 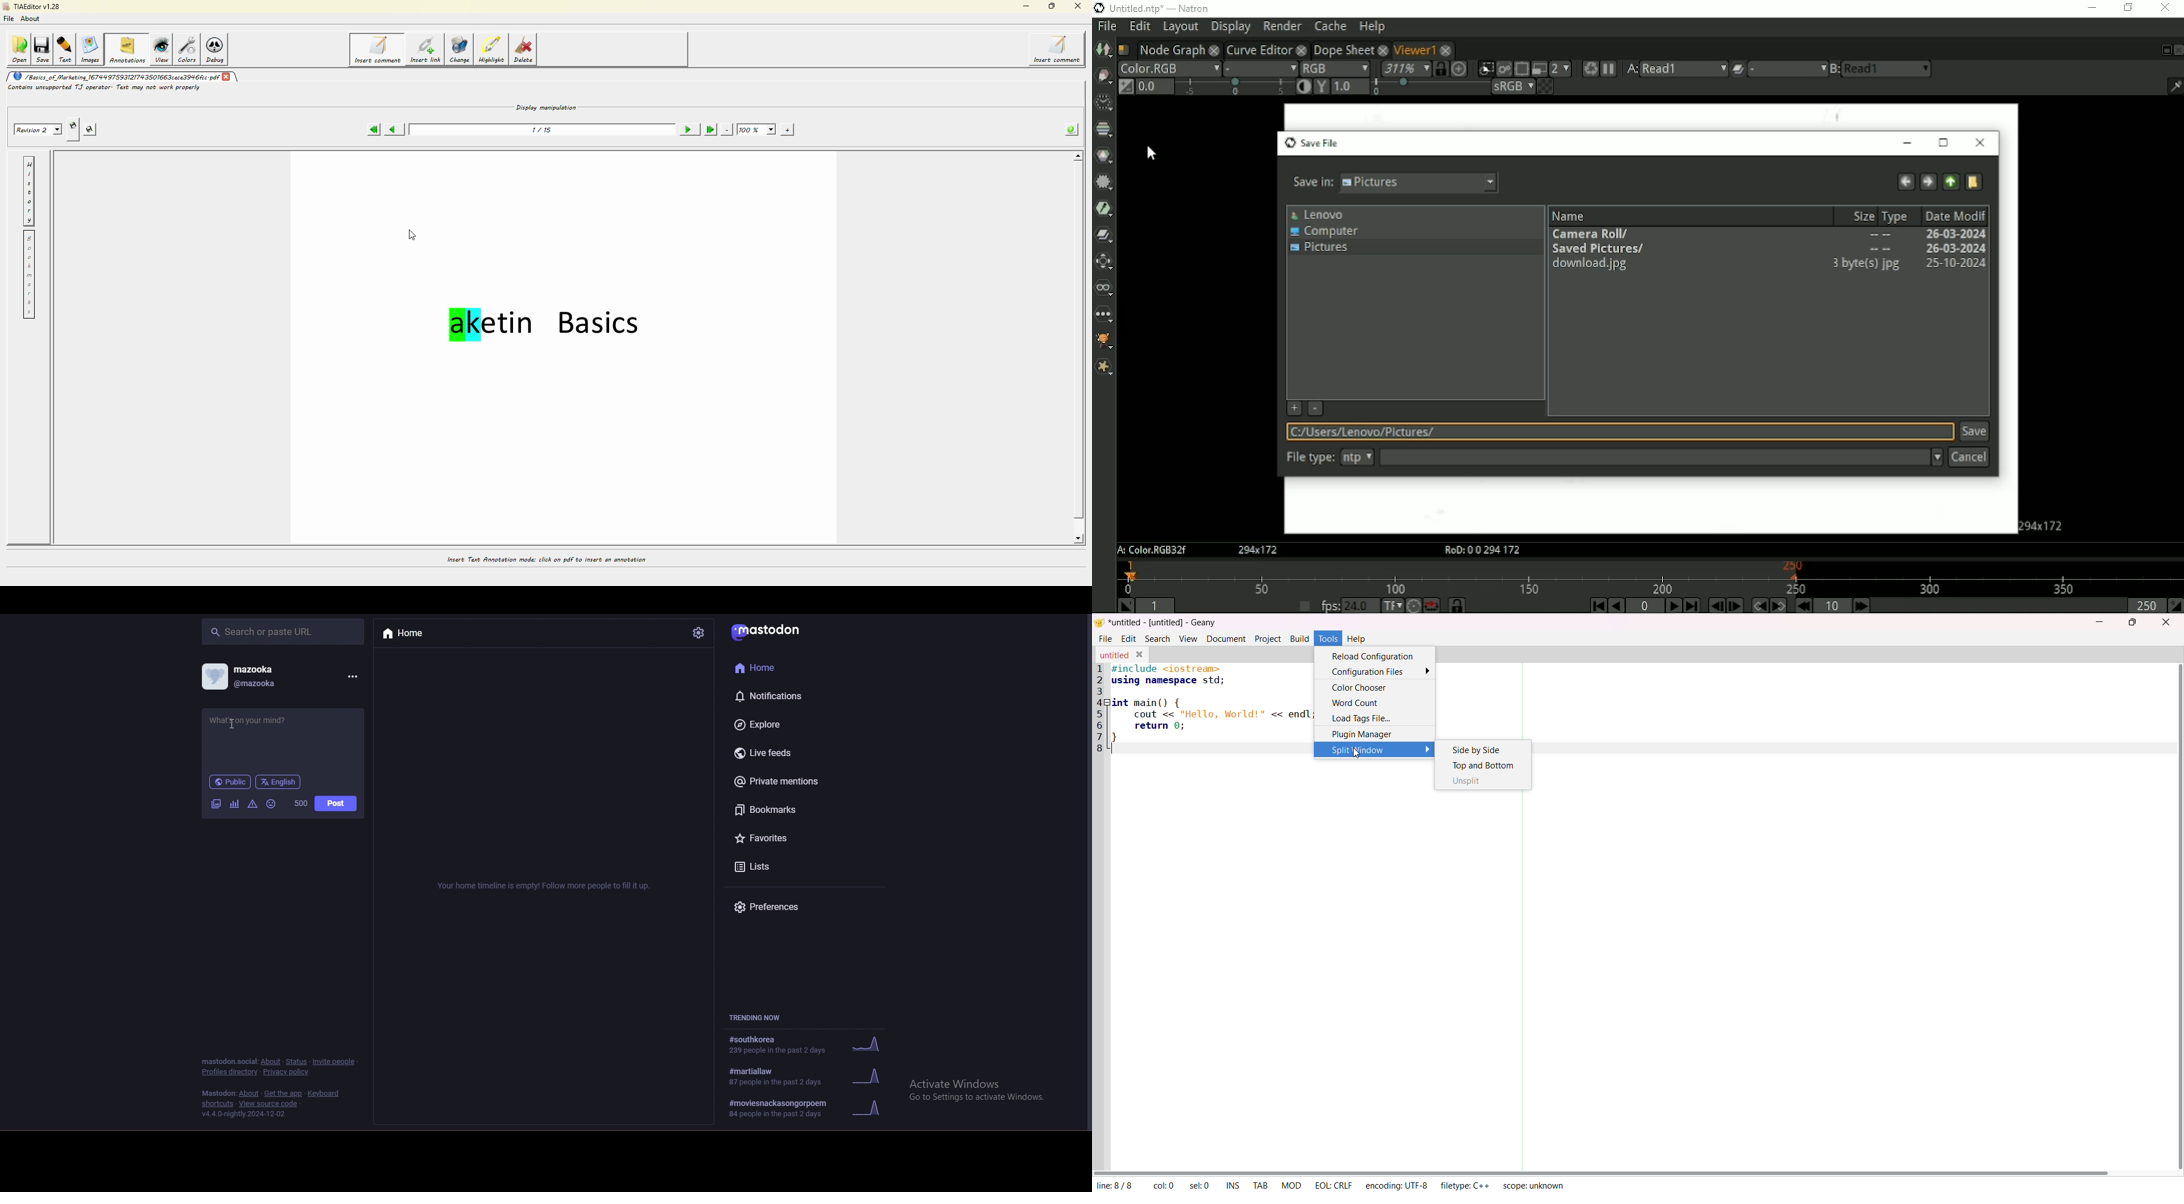 What do you see at coordinates (1124, 50) in the screenshot?
I see `Script name` at bounding box center [1124, 50].